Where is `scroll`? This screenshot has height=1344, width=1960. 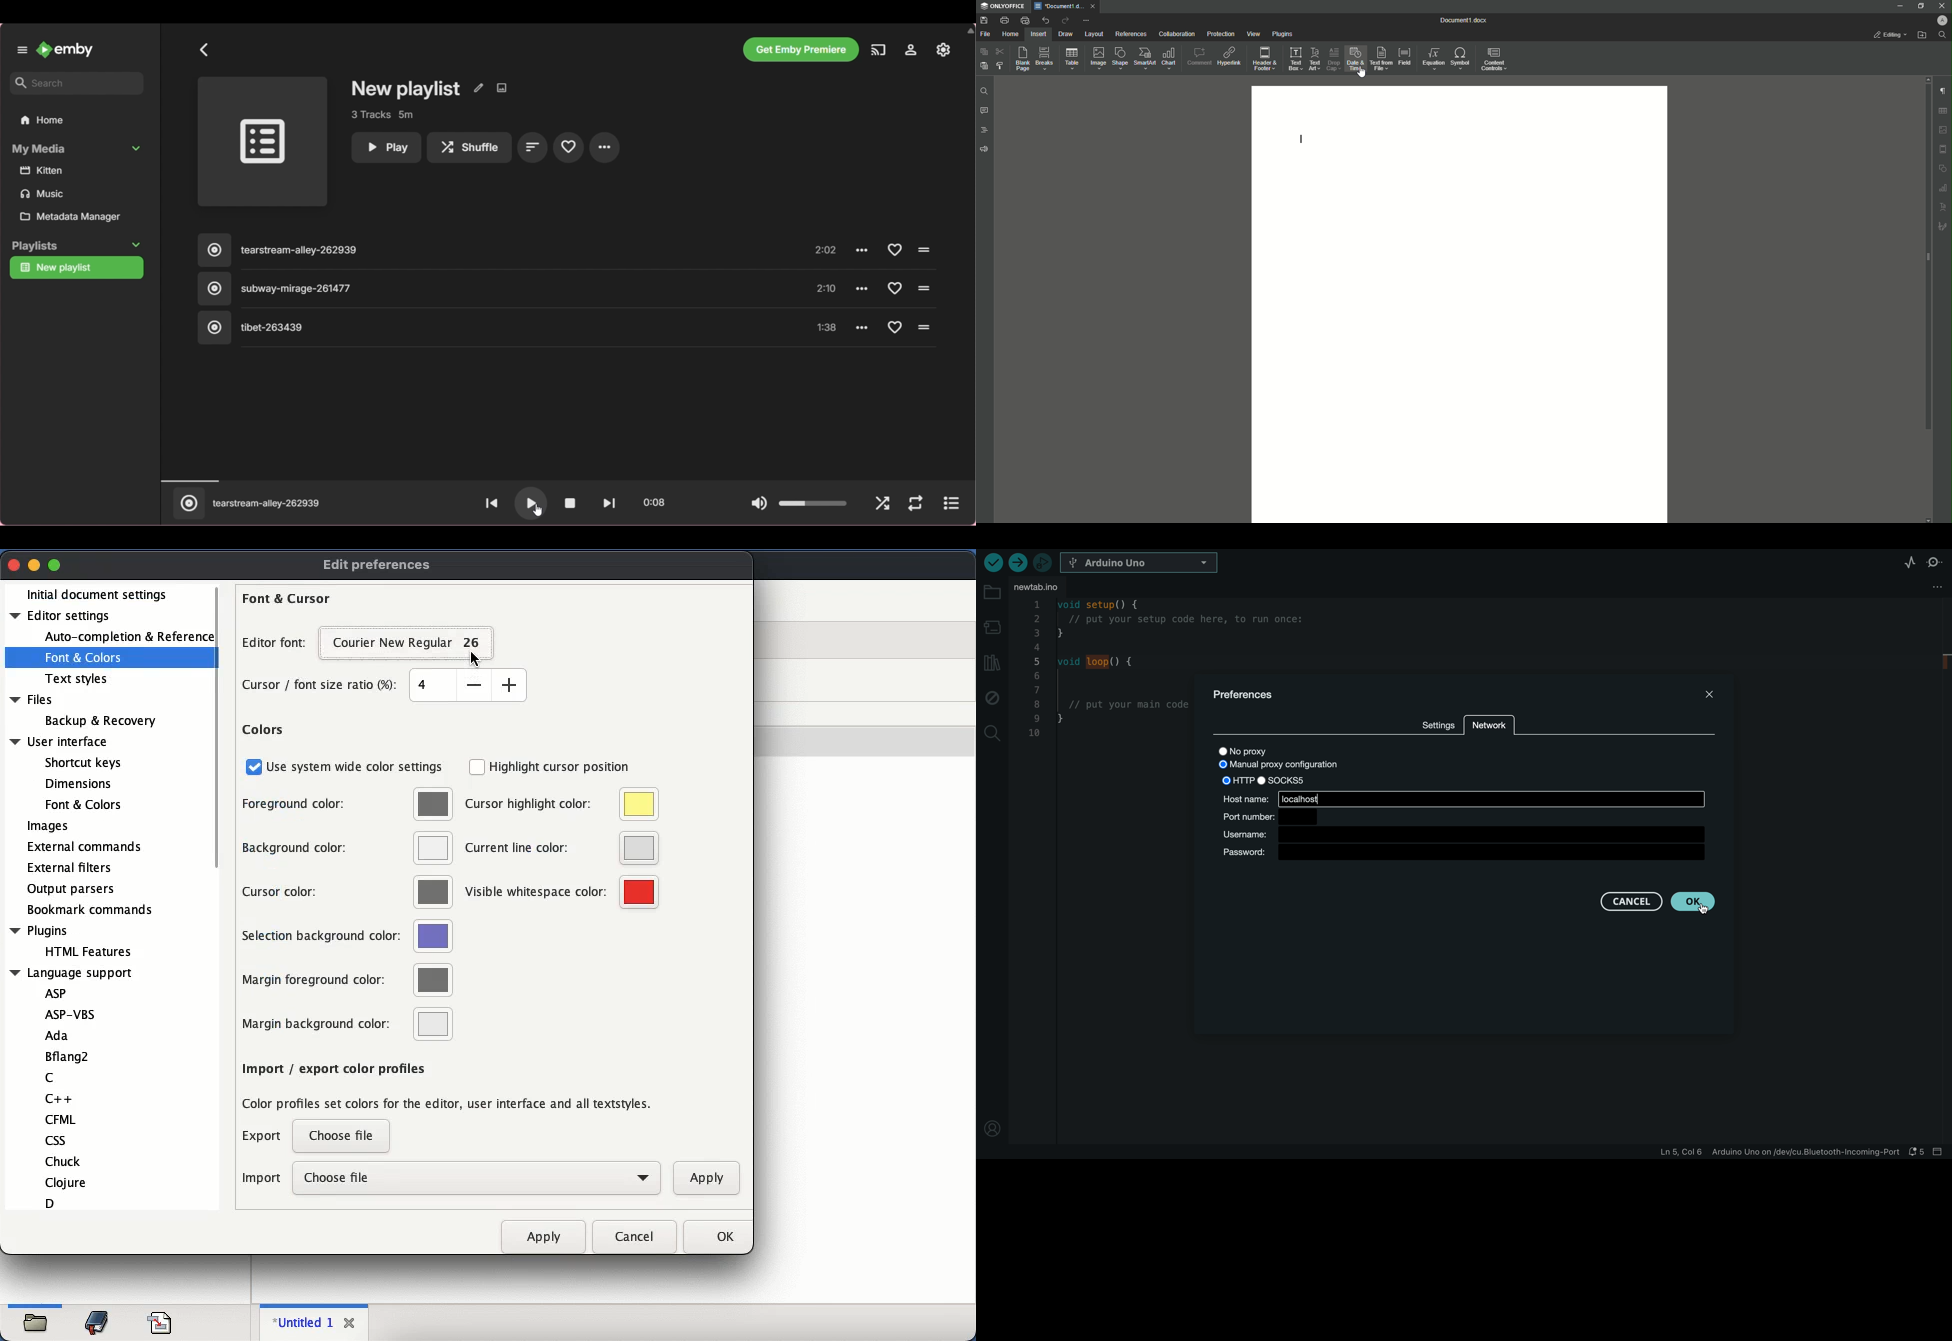 scroll is located at coordinates (220, 730).